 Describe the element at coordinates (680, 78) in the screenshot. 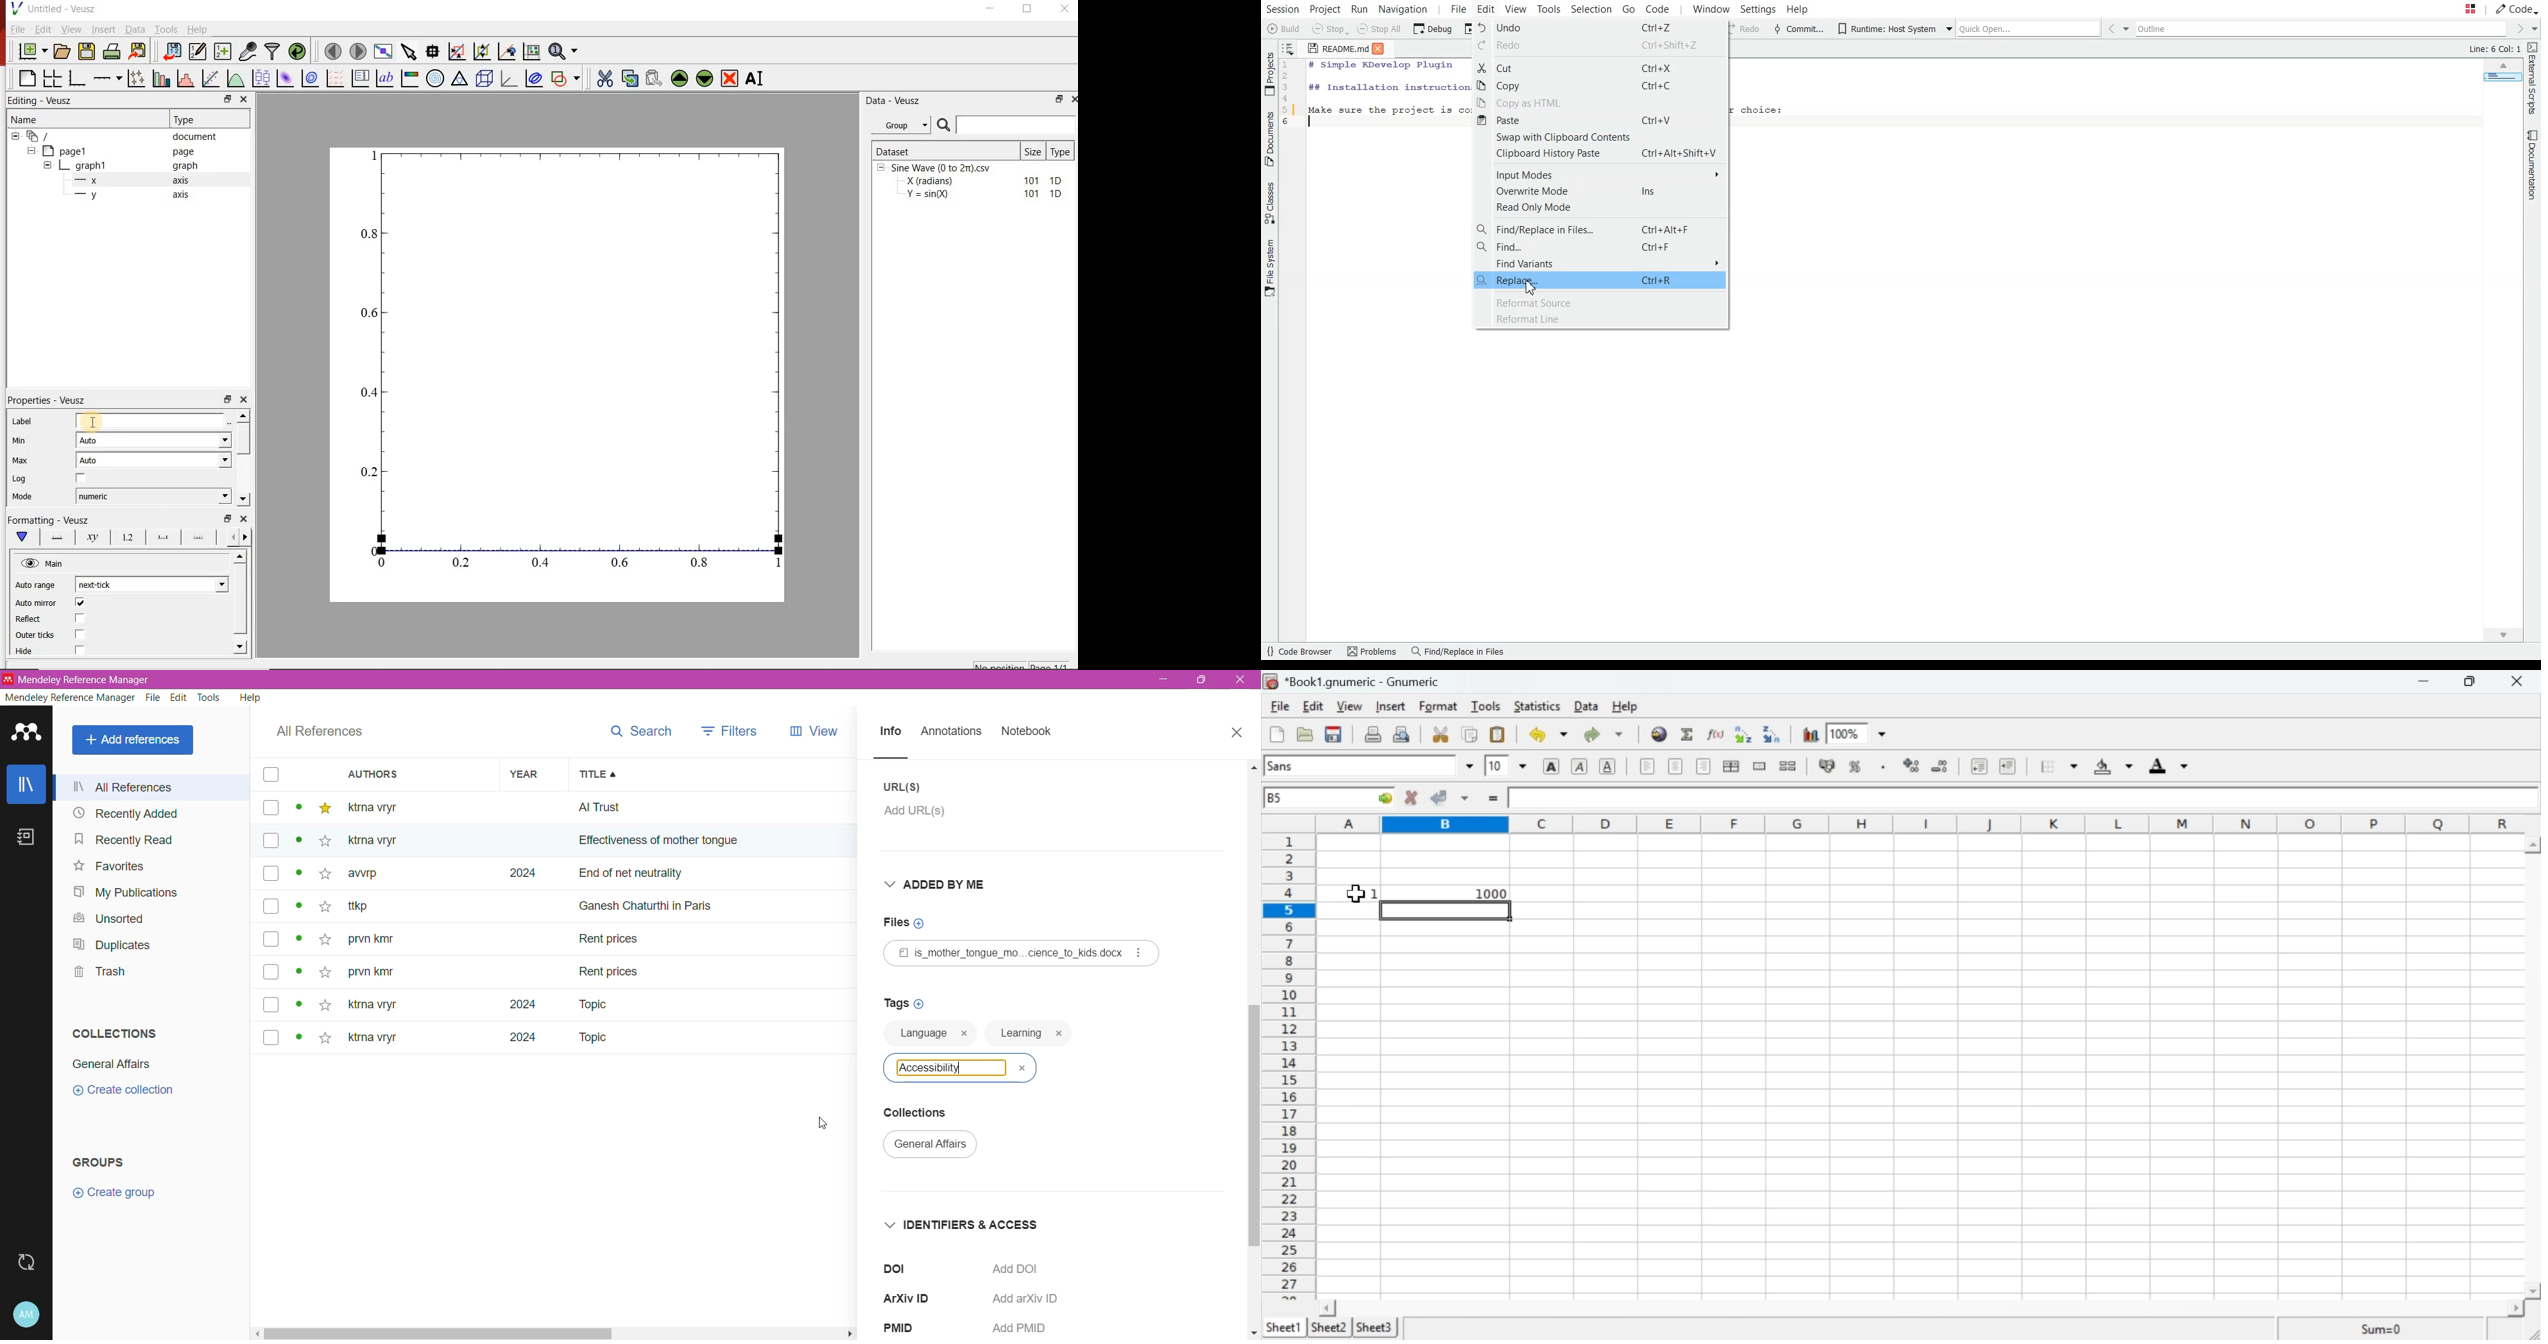

I see `move up` at that location.